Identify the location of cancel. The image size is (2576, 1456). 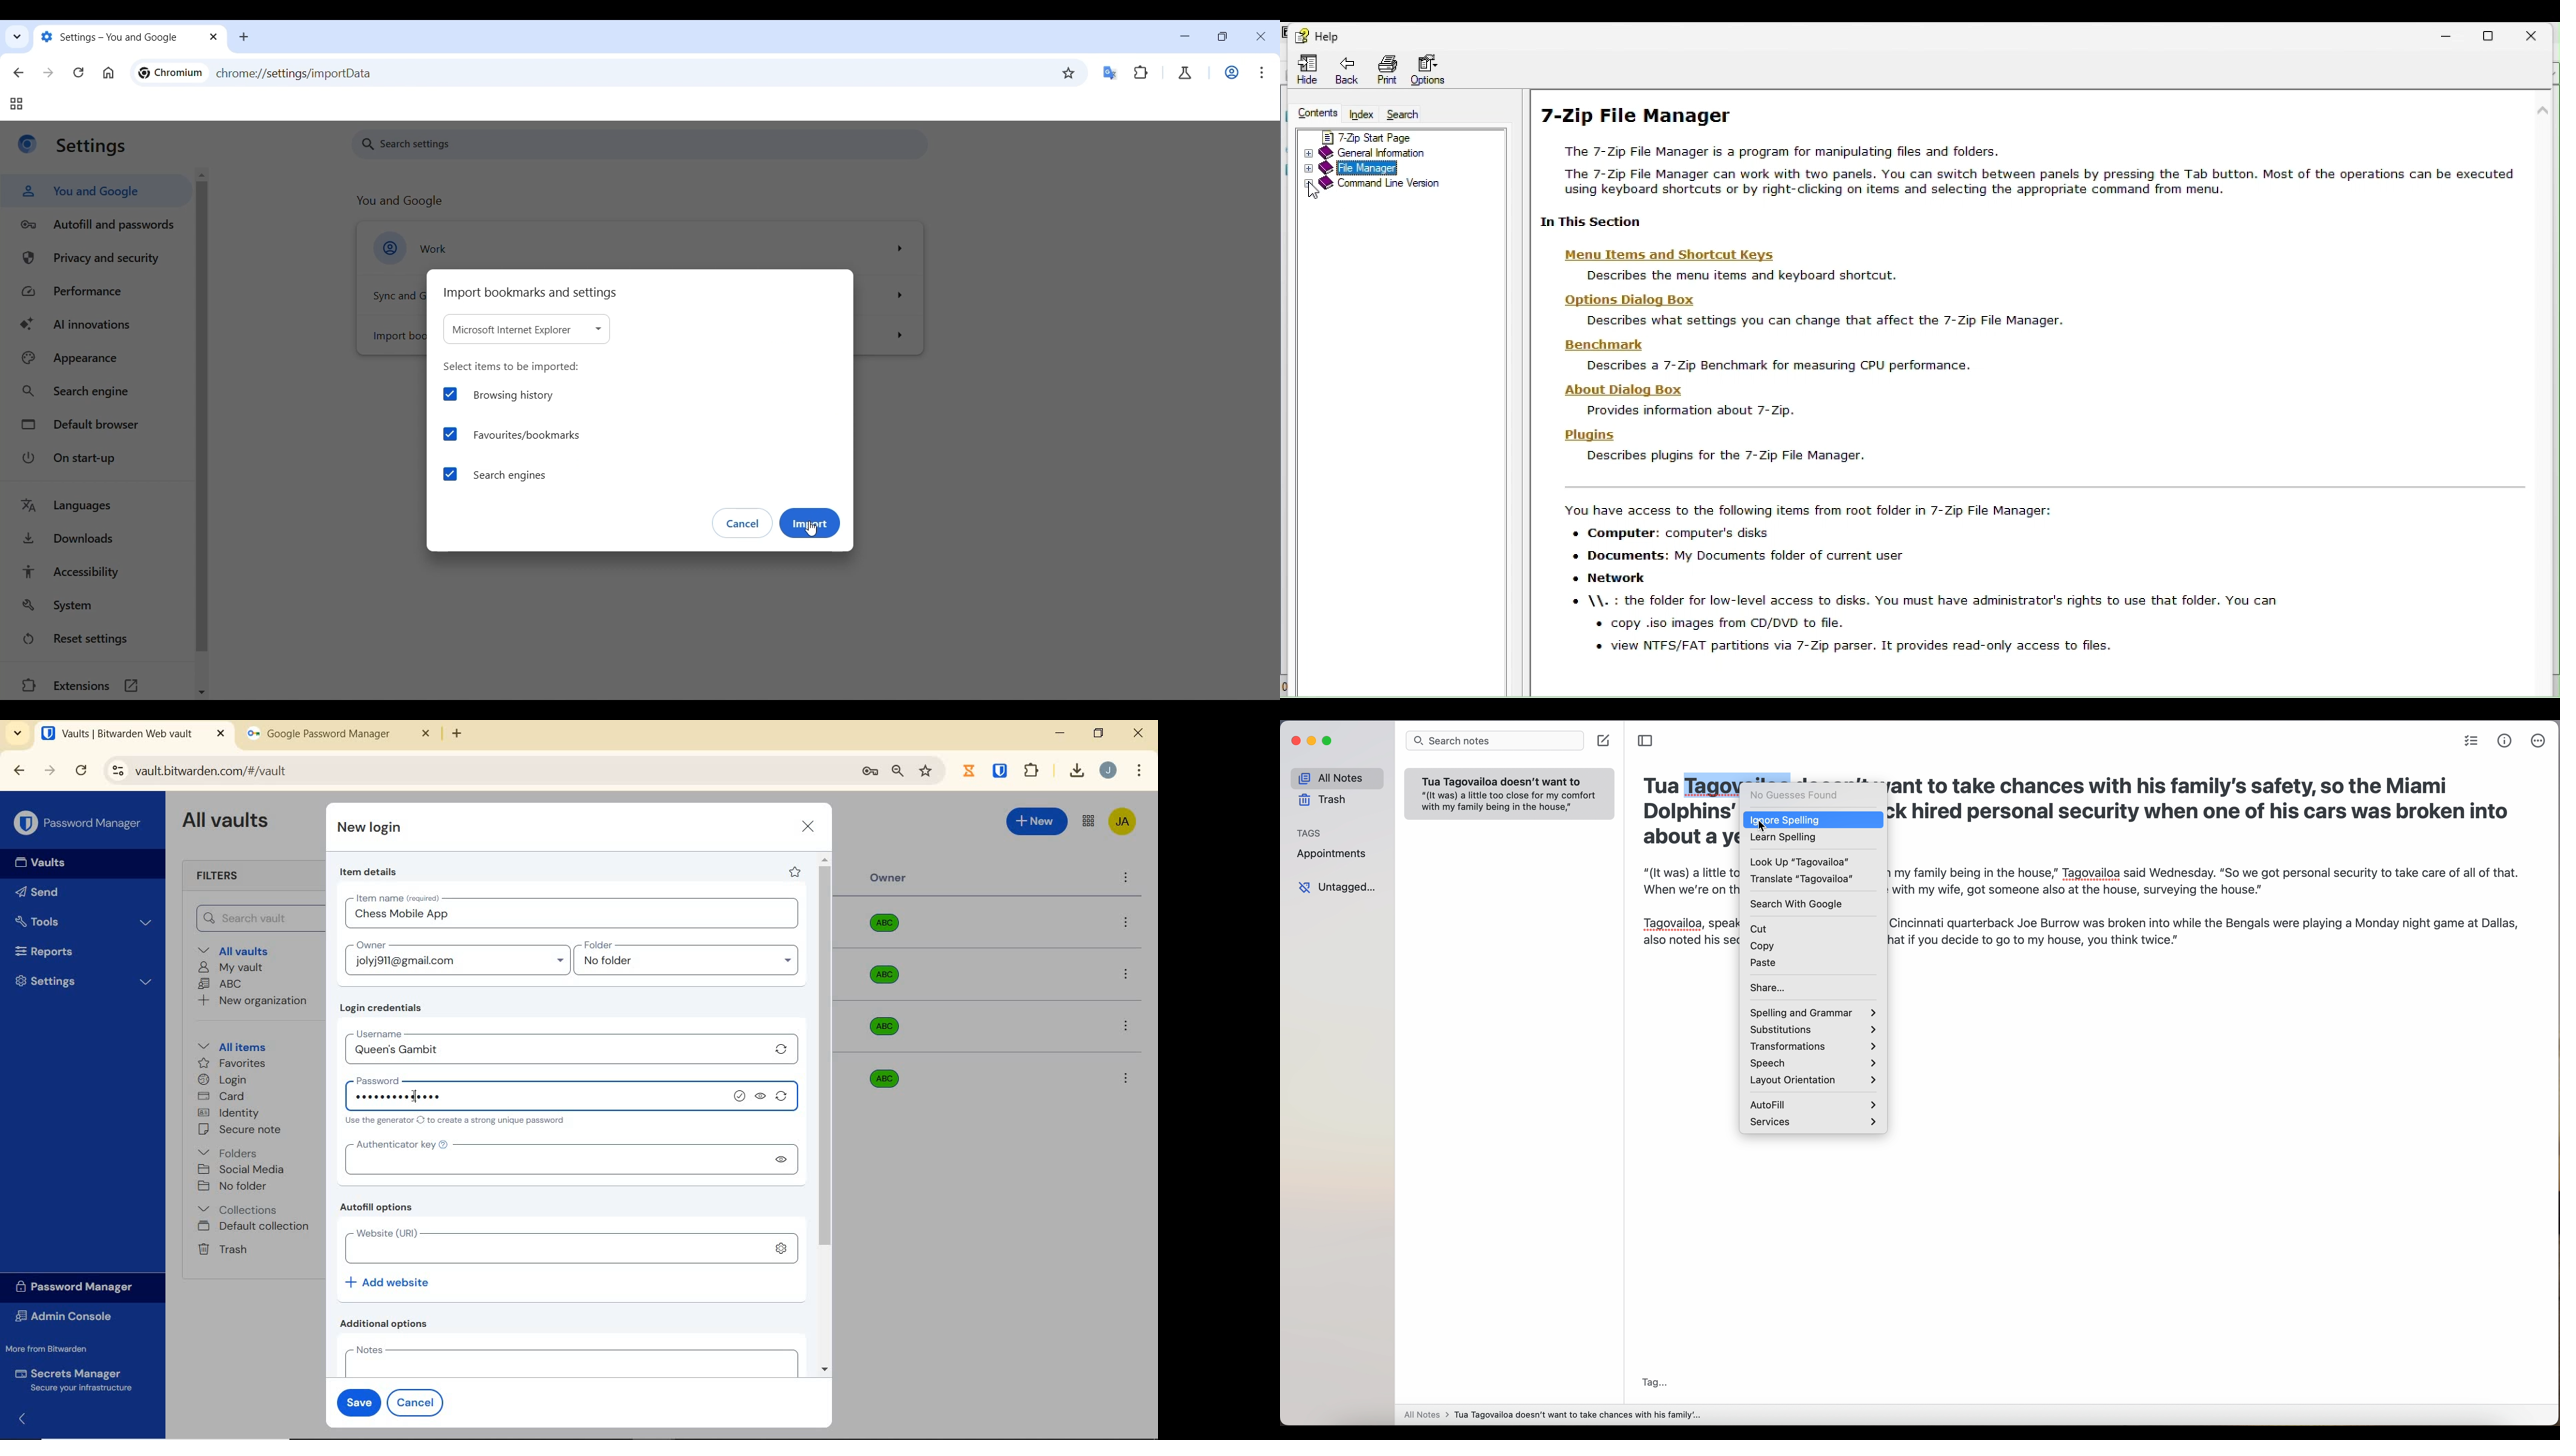
(418, 1402).